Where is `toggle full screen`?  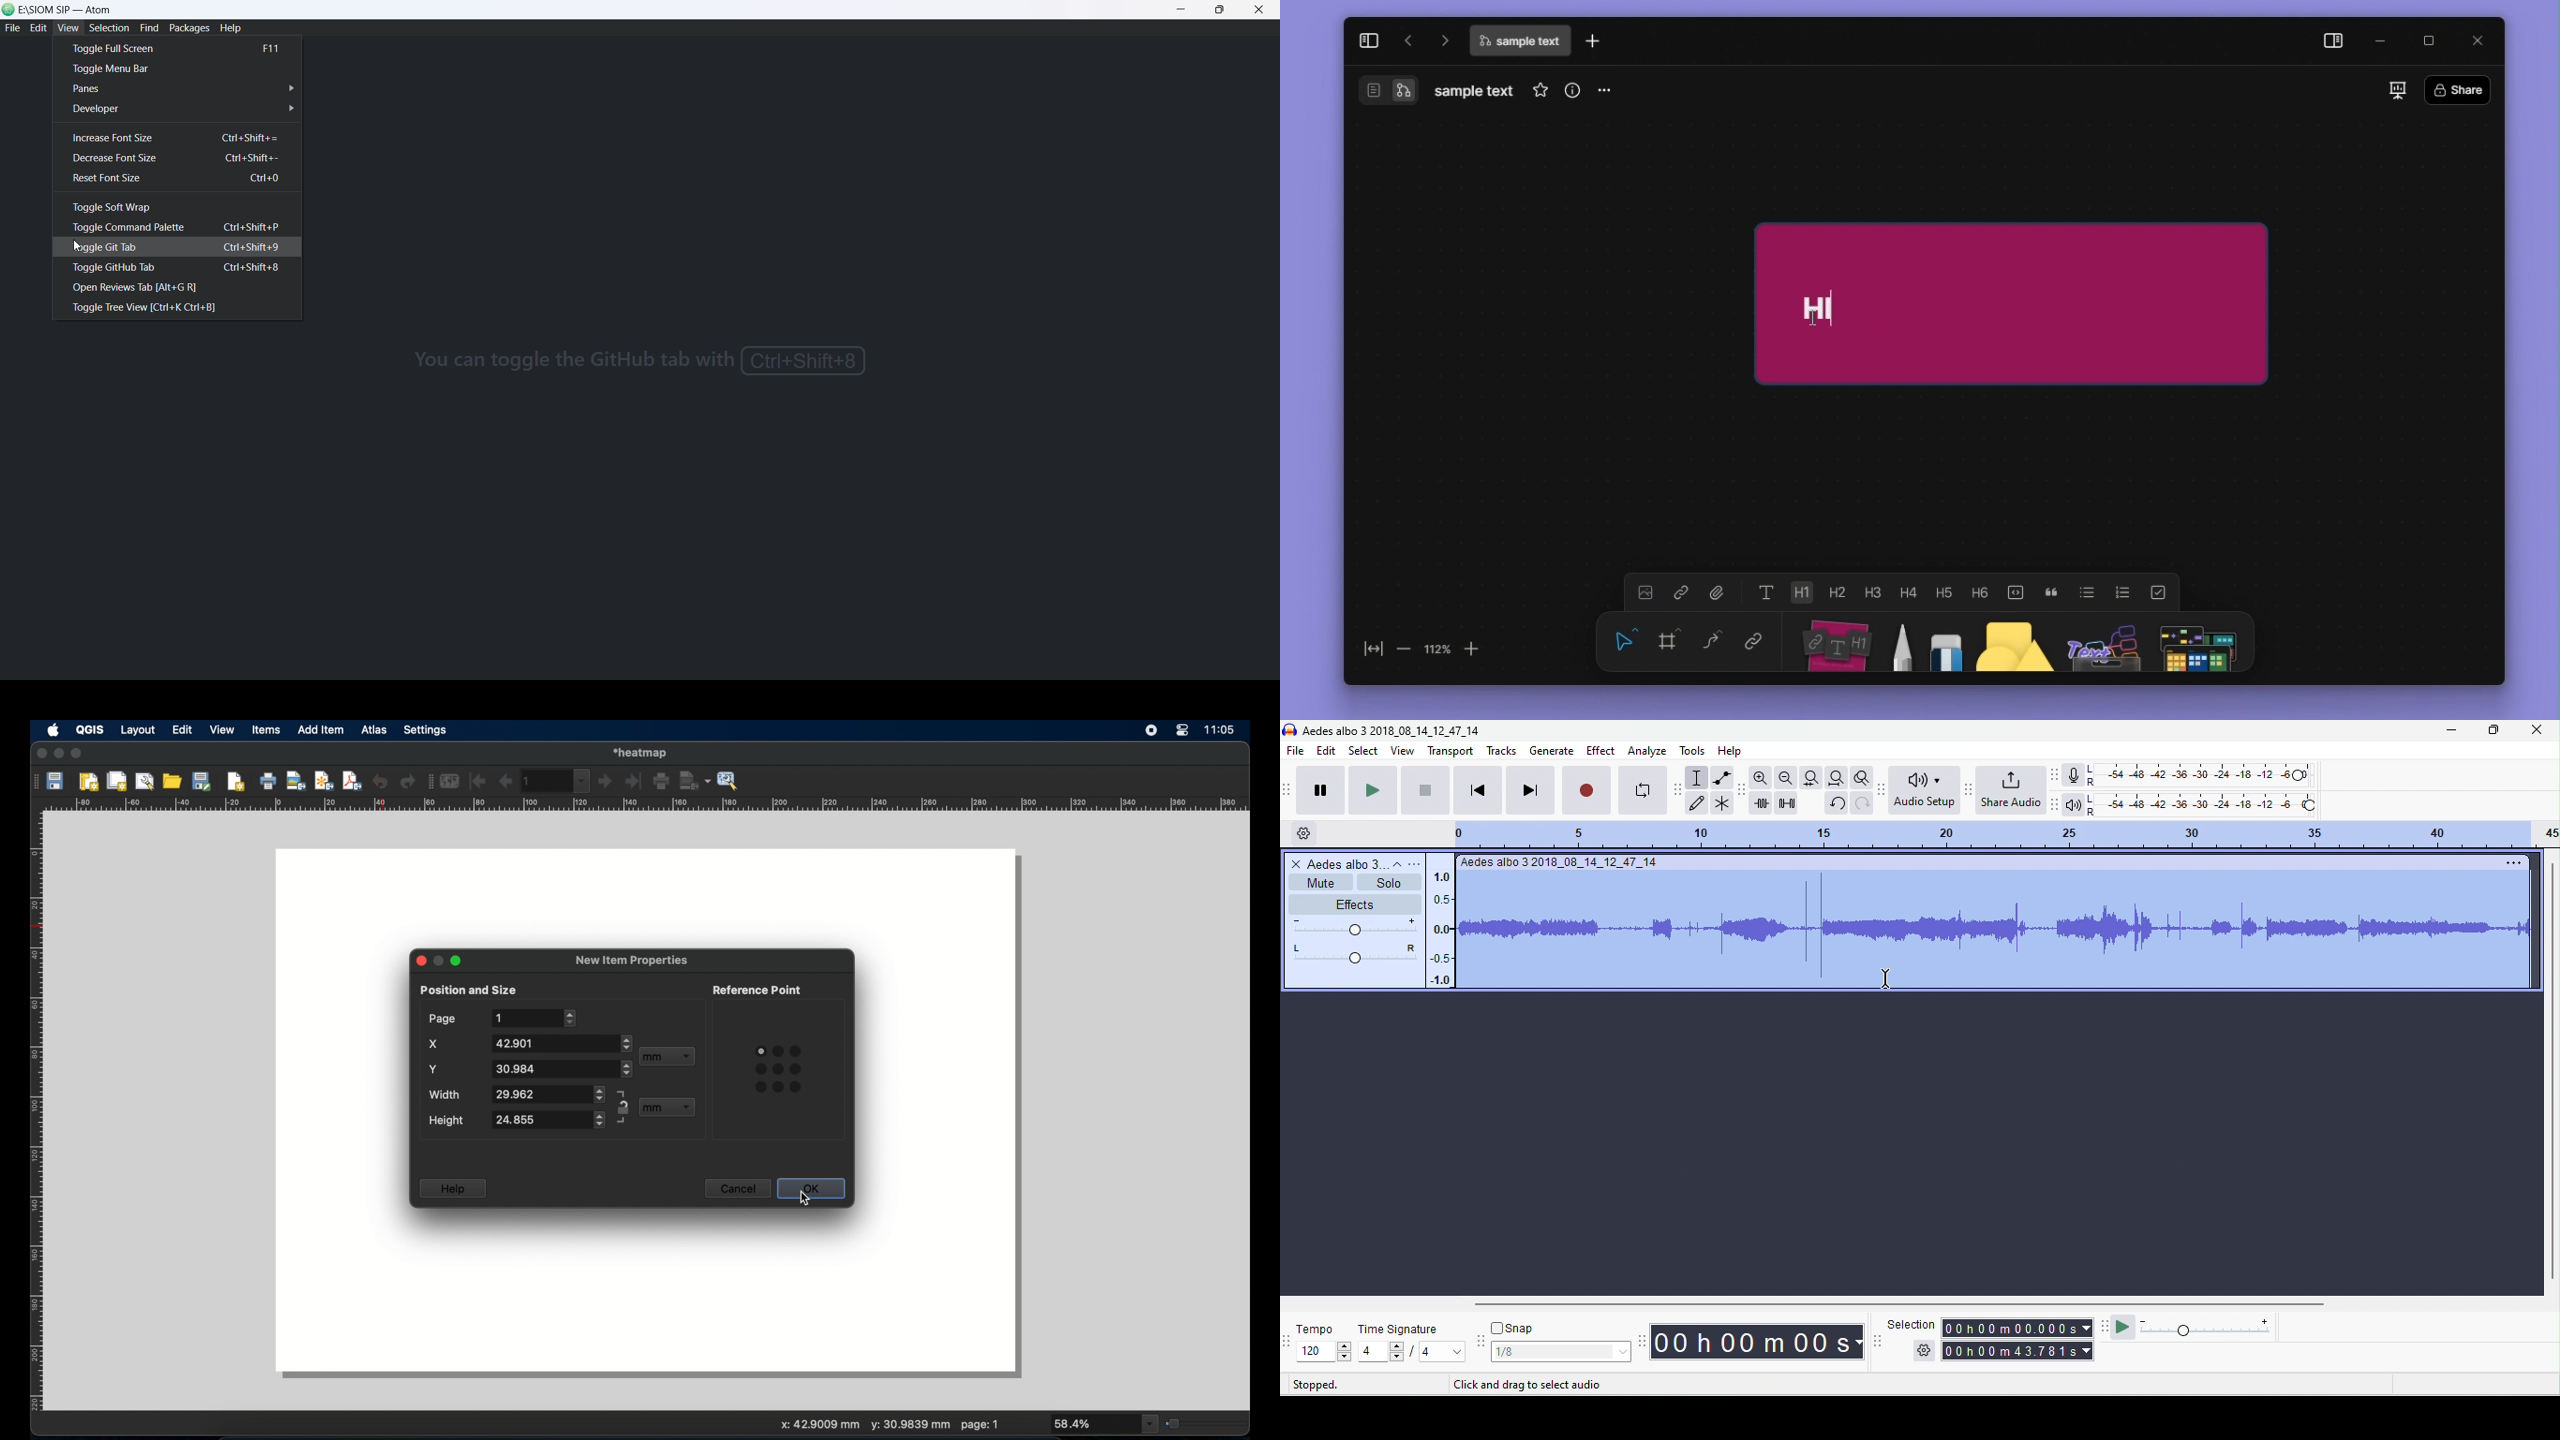
toggle full screen is located at coordinates (177, 47).